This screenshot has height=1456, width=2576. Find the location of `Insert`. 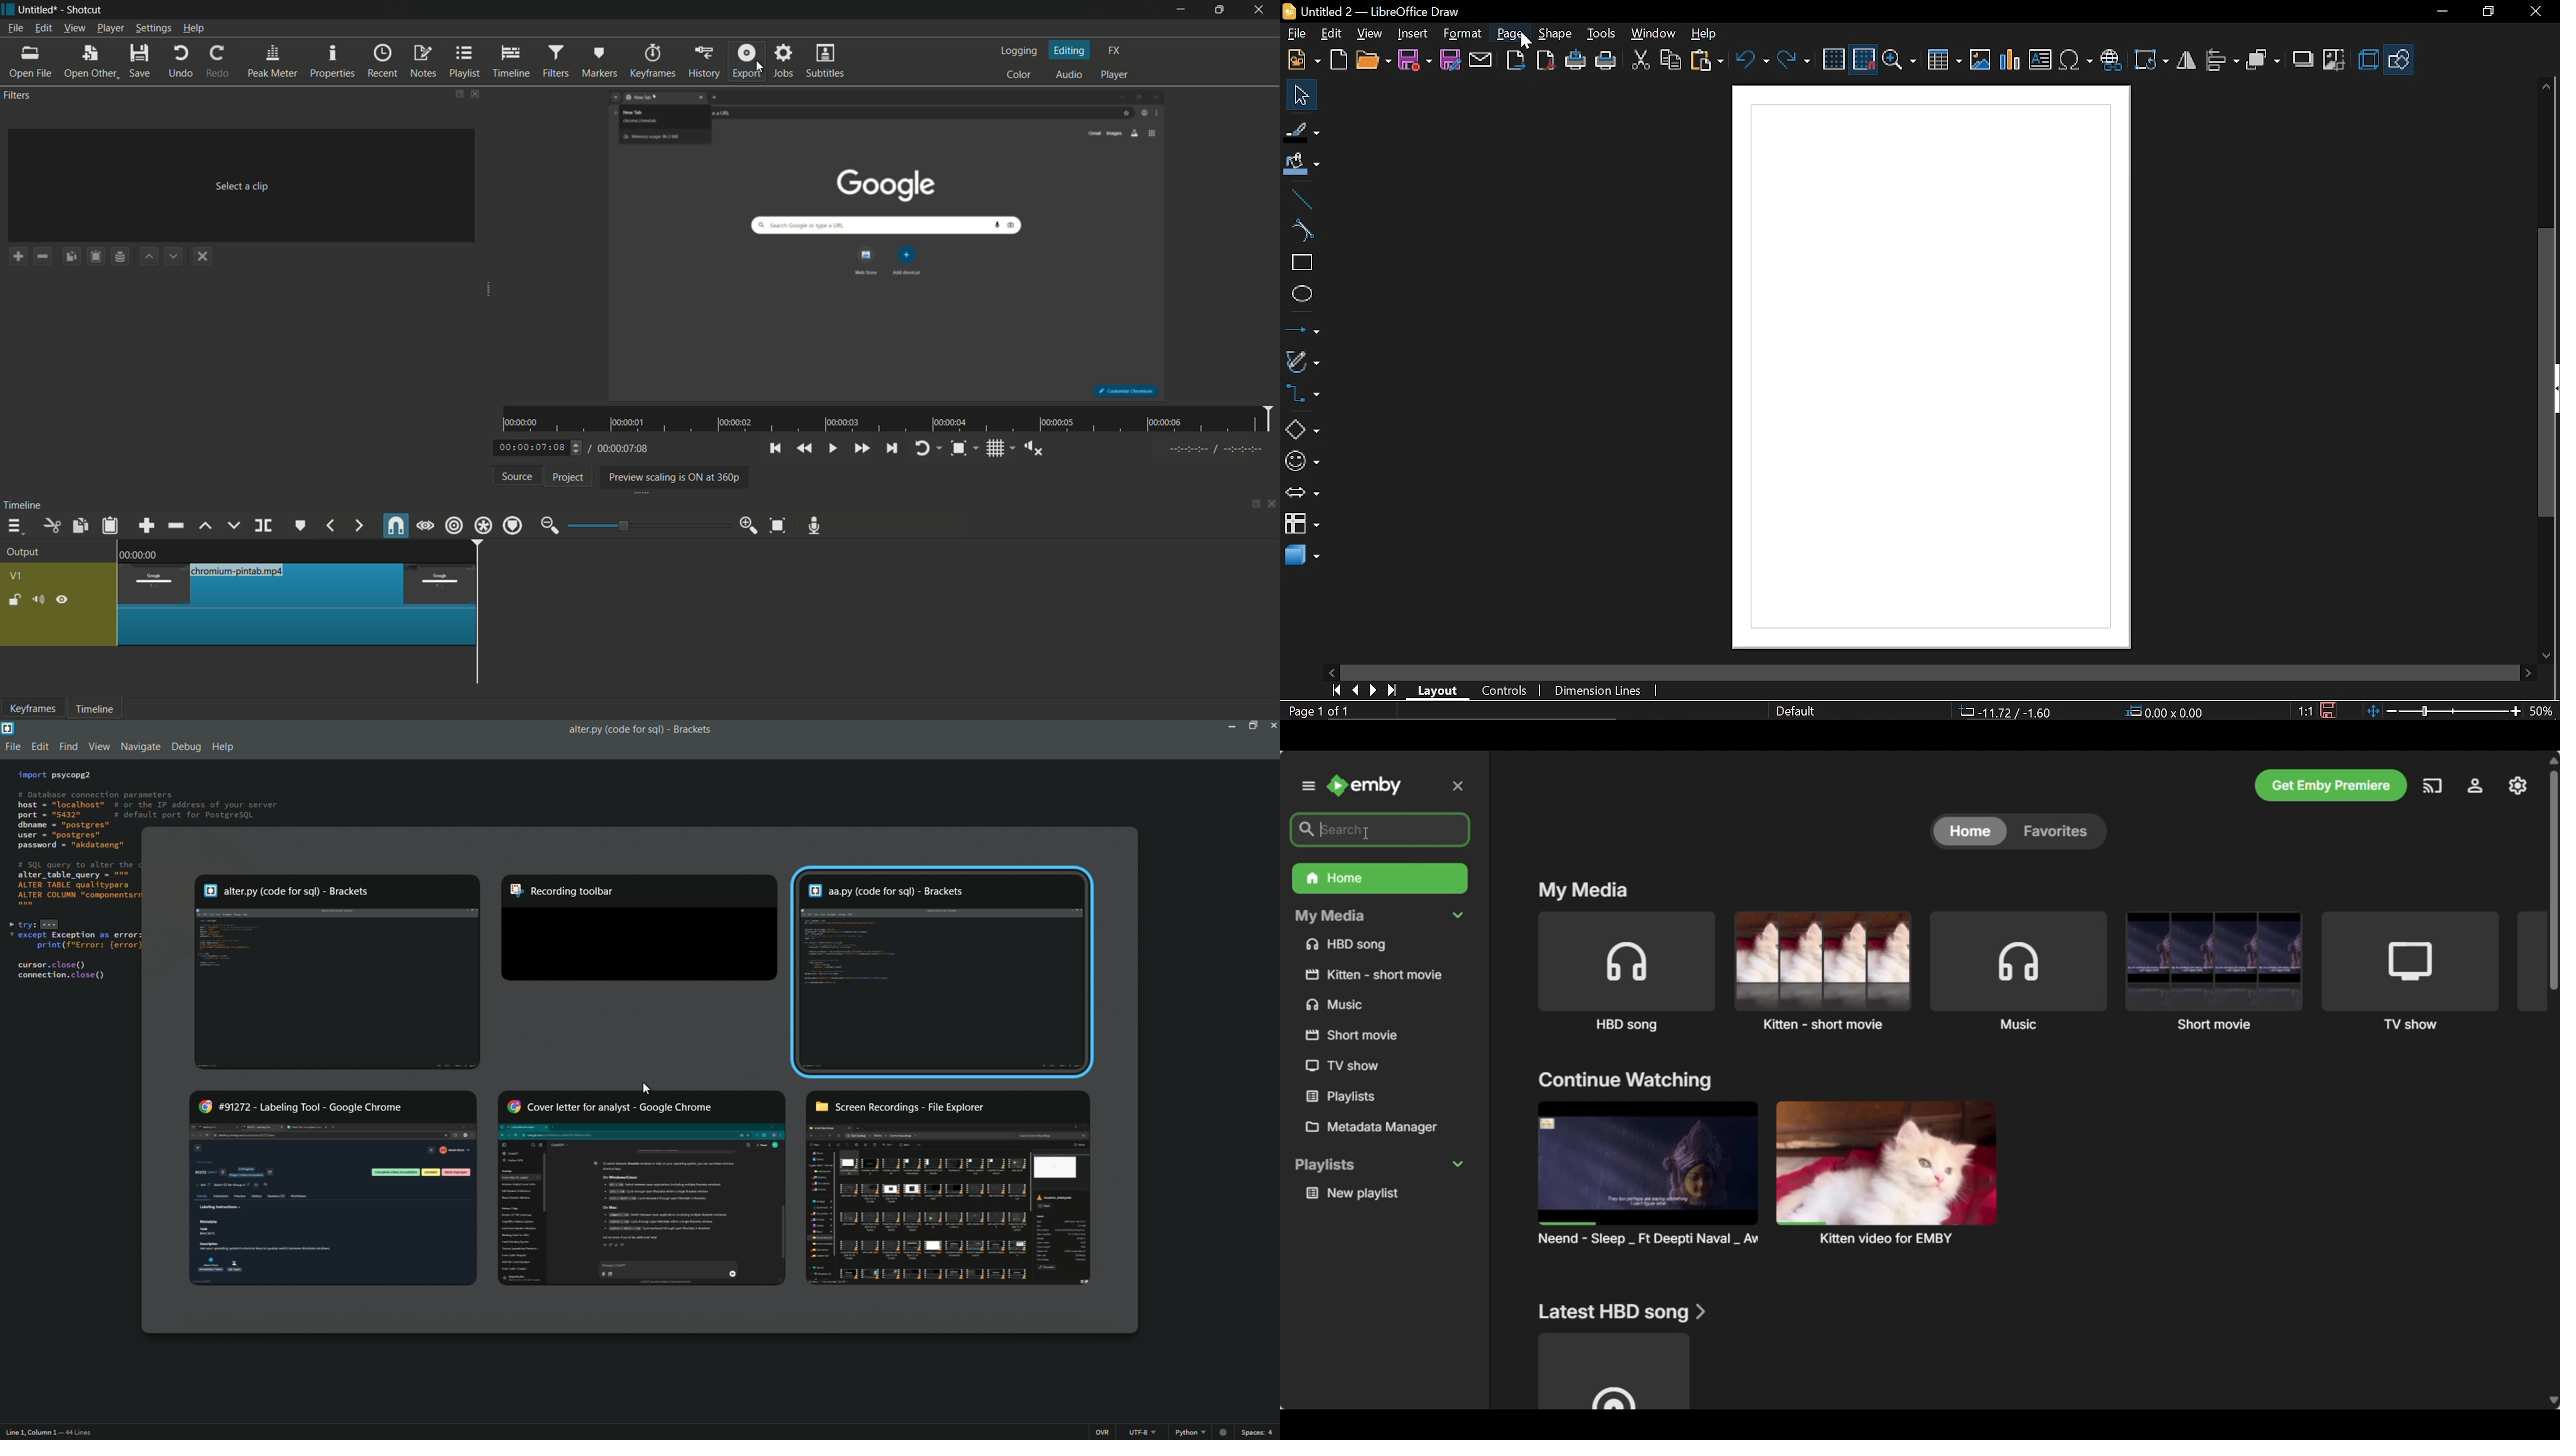

Insert is located at coordinates (1414, 34).